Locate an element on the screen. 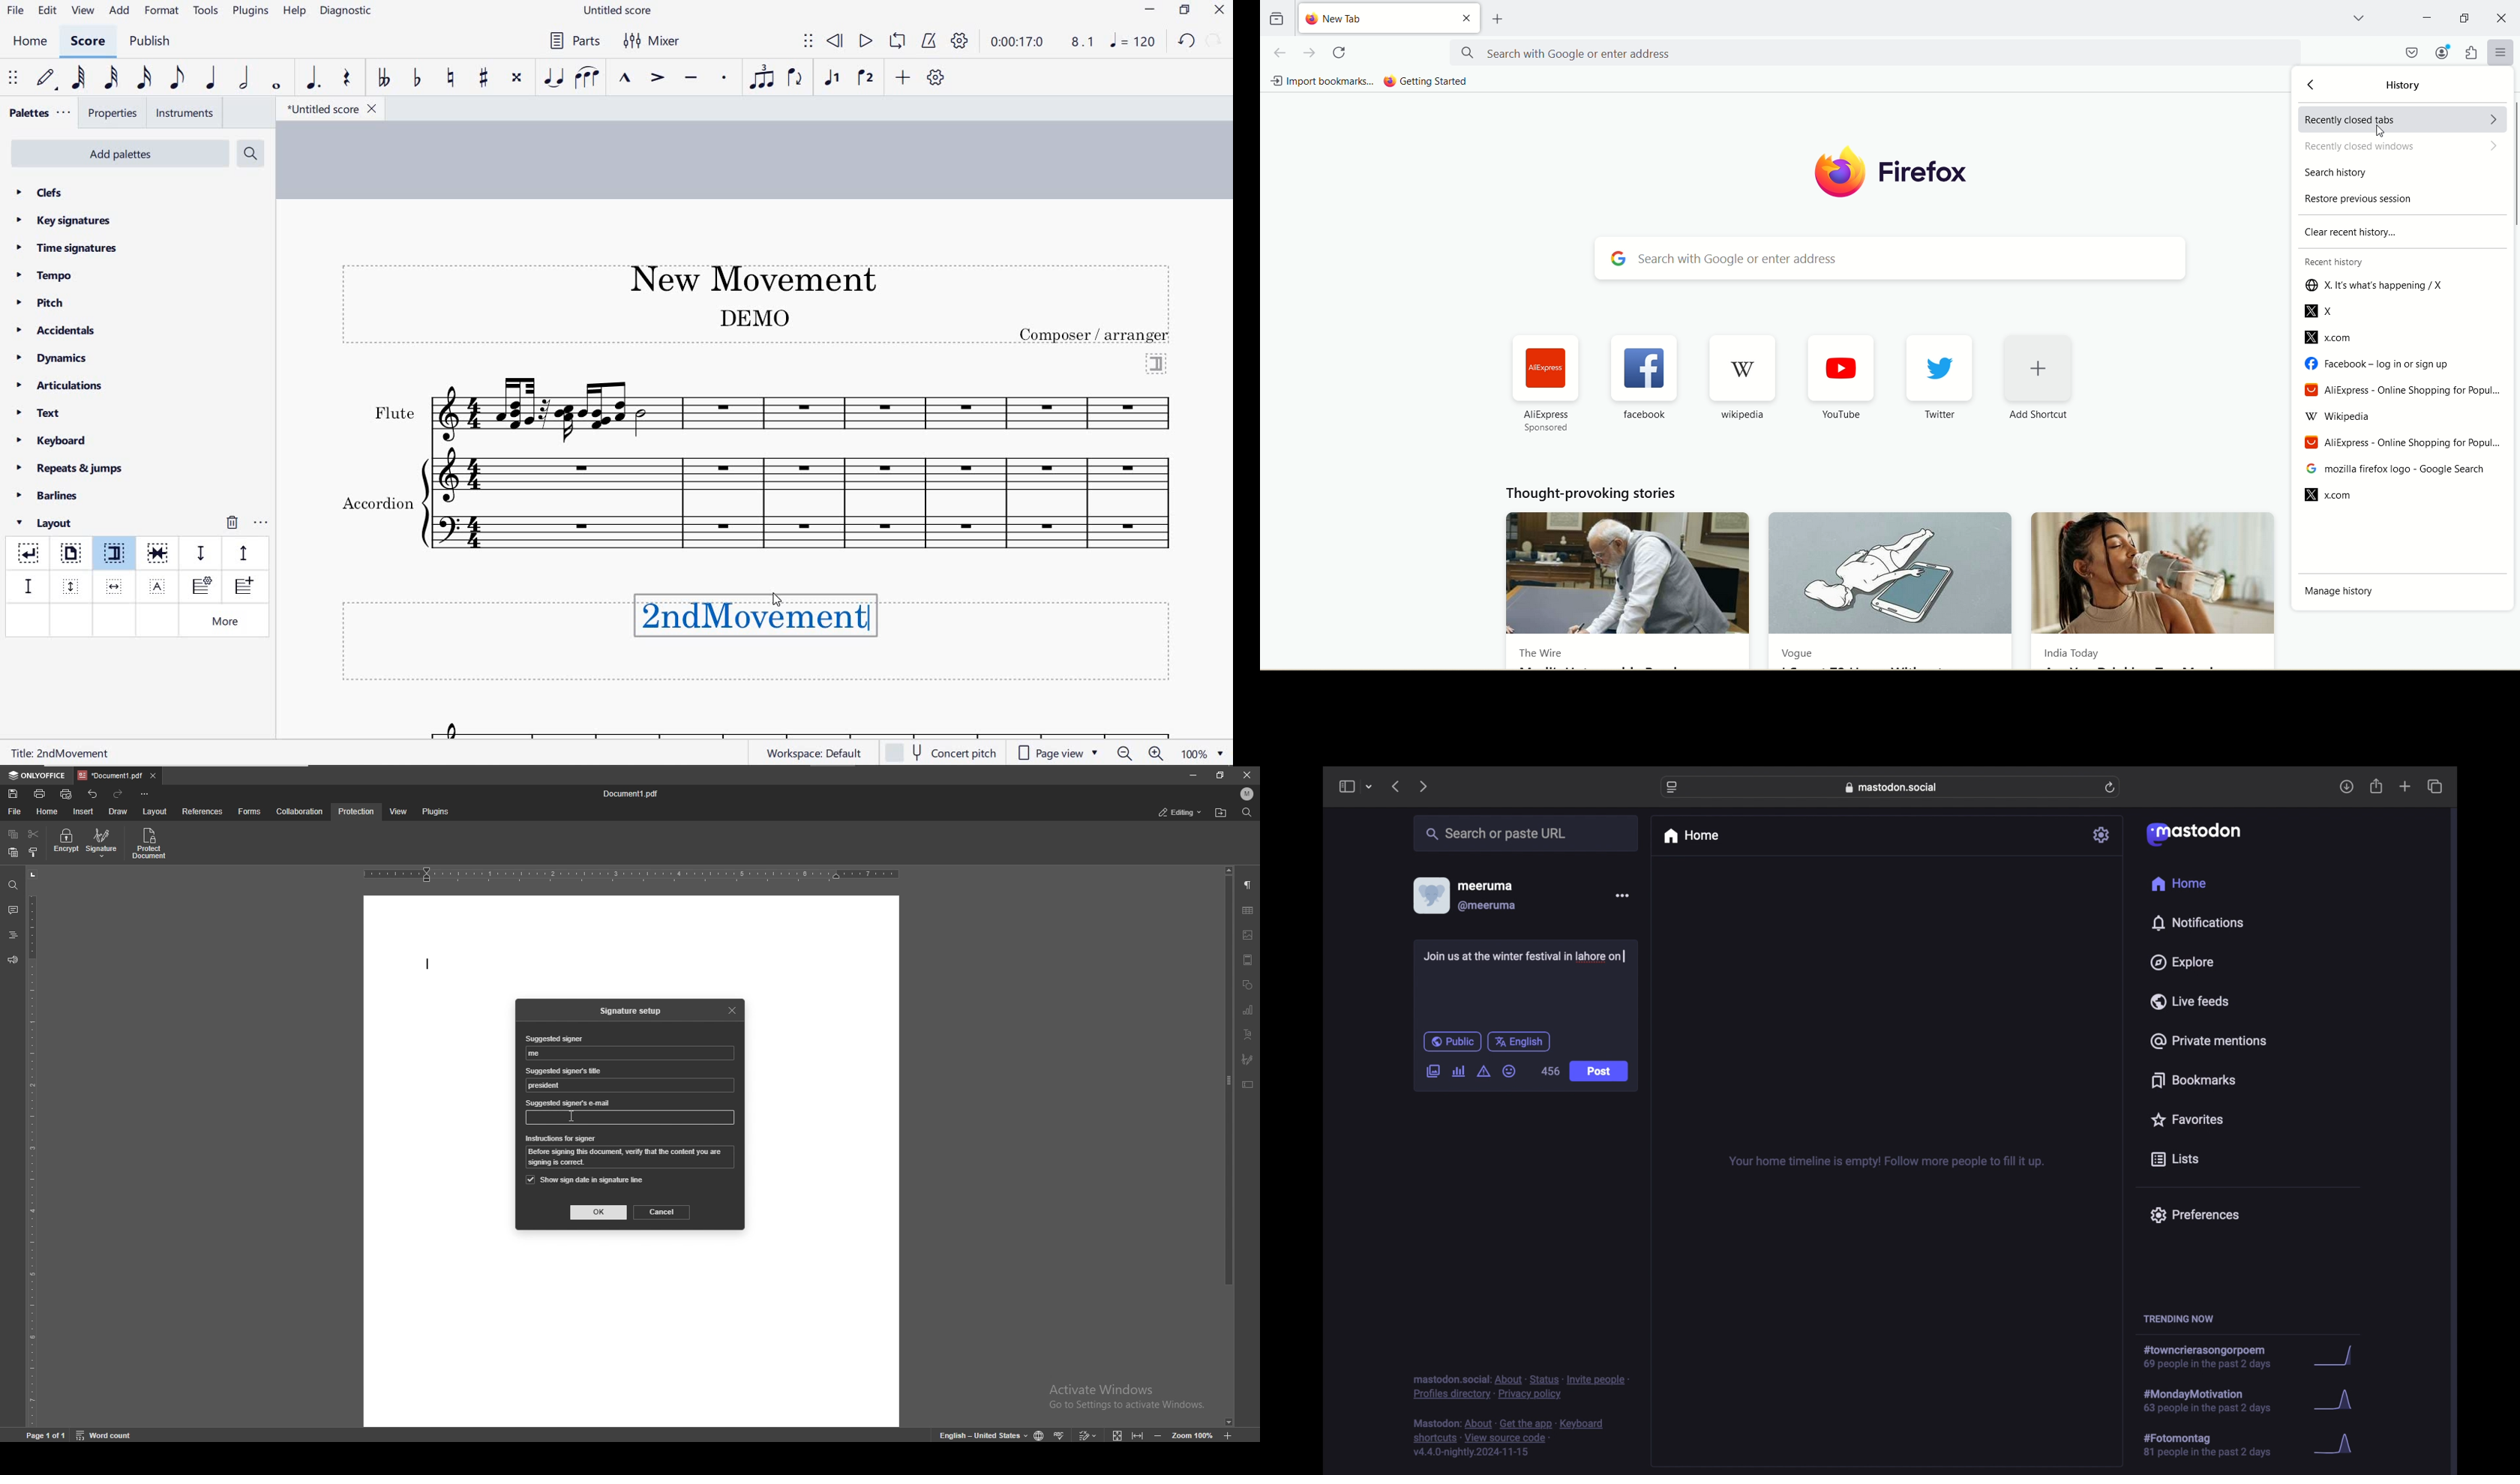 The image size is (2520, 1484). concert pitch is located at coordinates (943, 751).